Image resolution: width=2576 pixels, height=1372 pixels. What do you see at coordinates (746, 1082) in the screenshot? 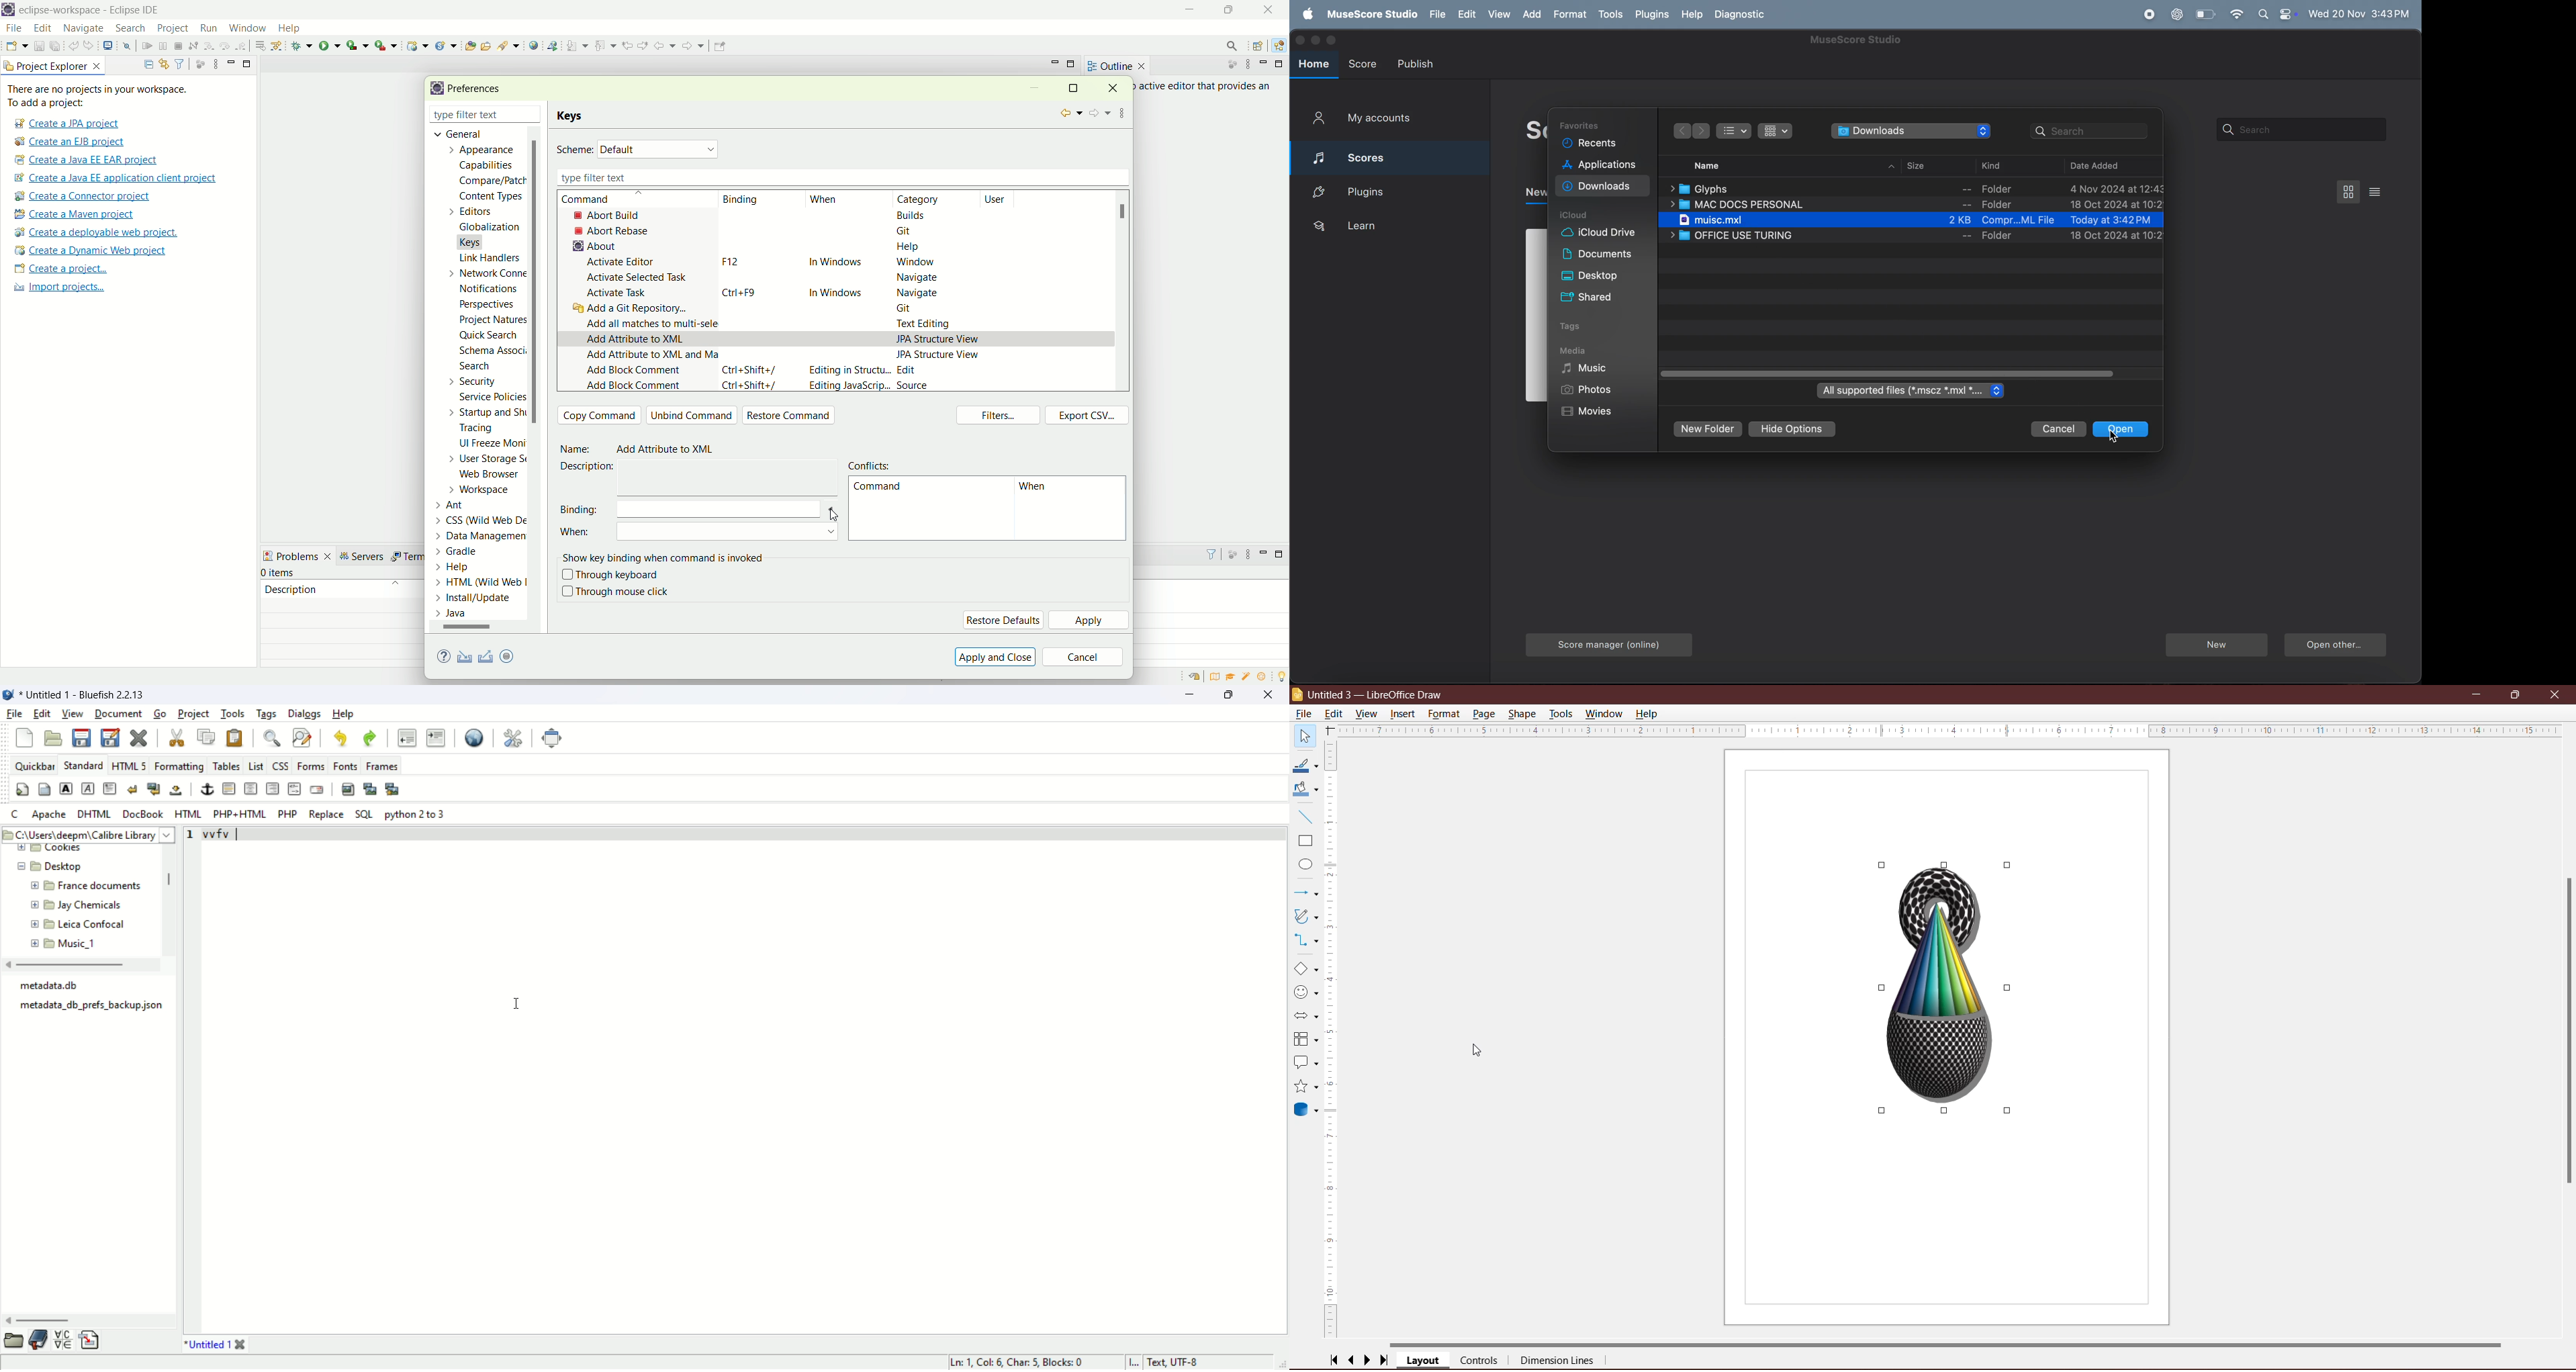
I see `editor` at bounding box center [746, 1082].